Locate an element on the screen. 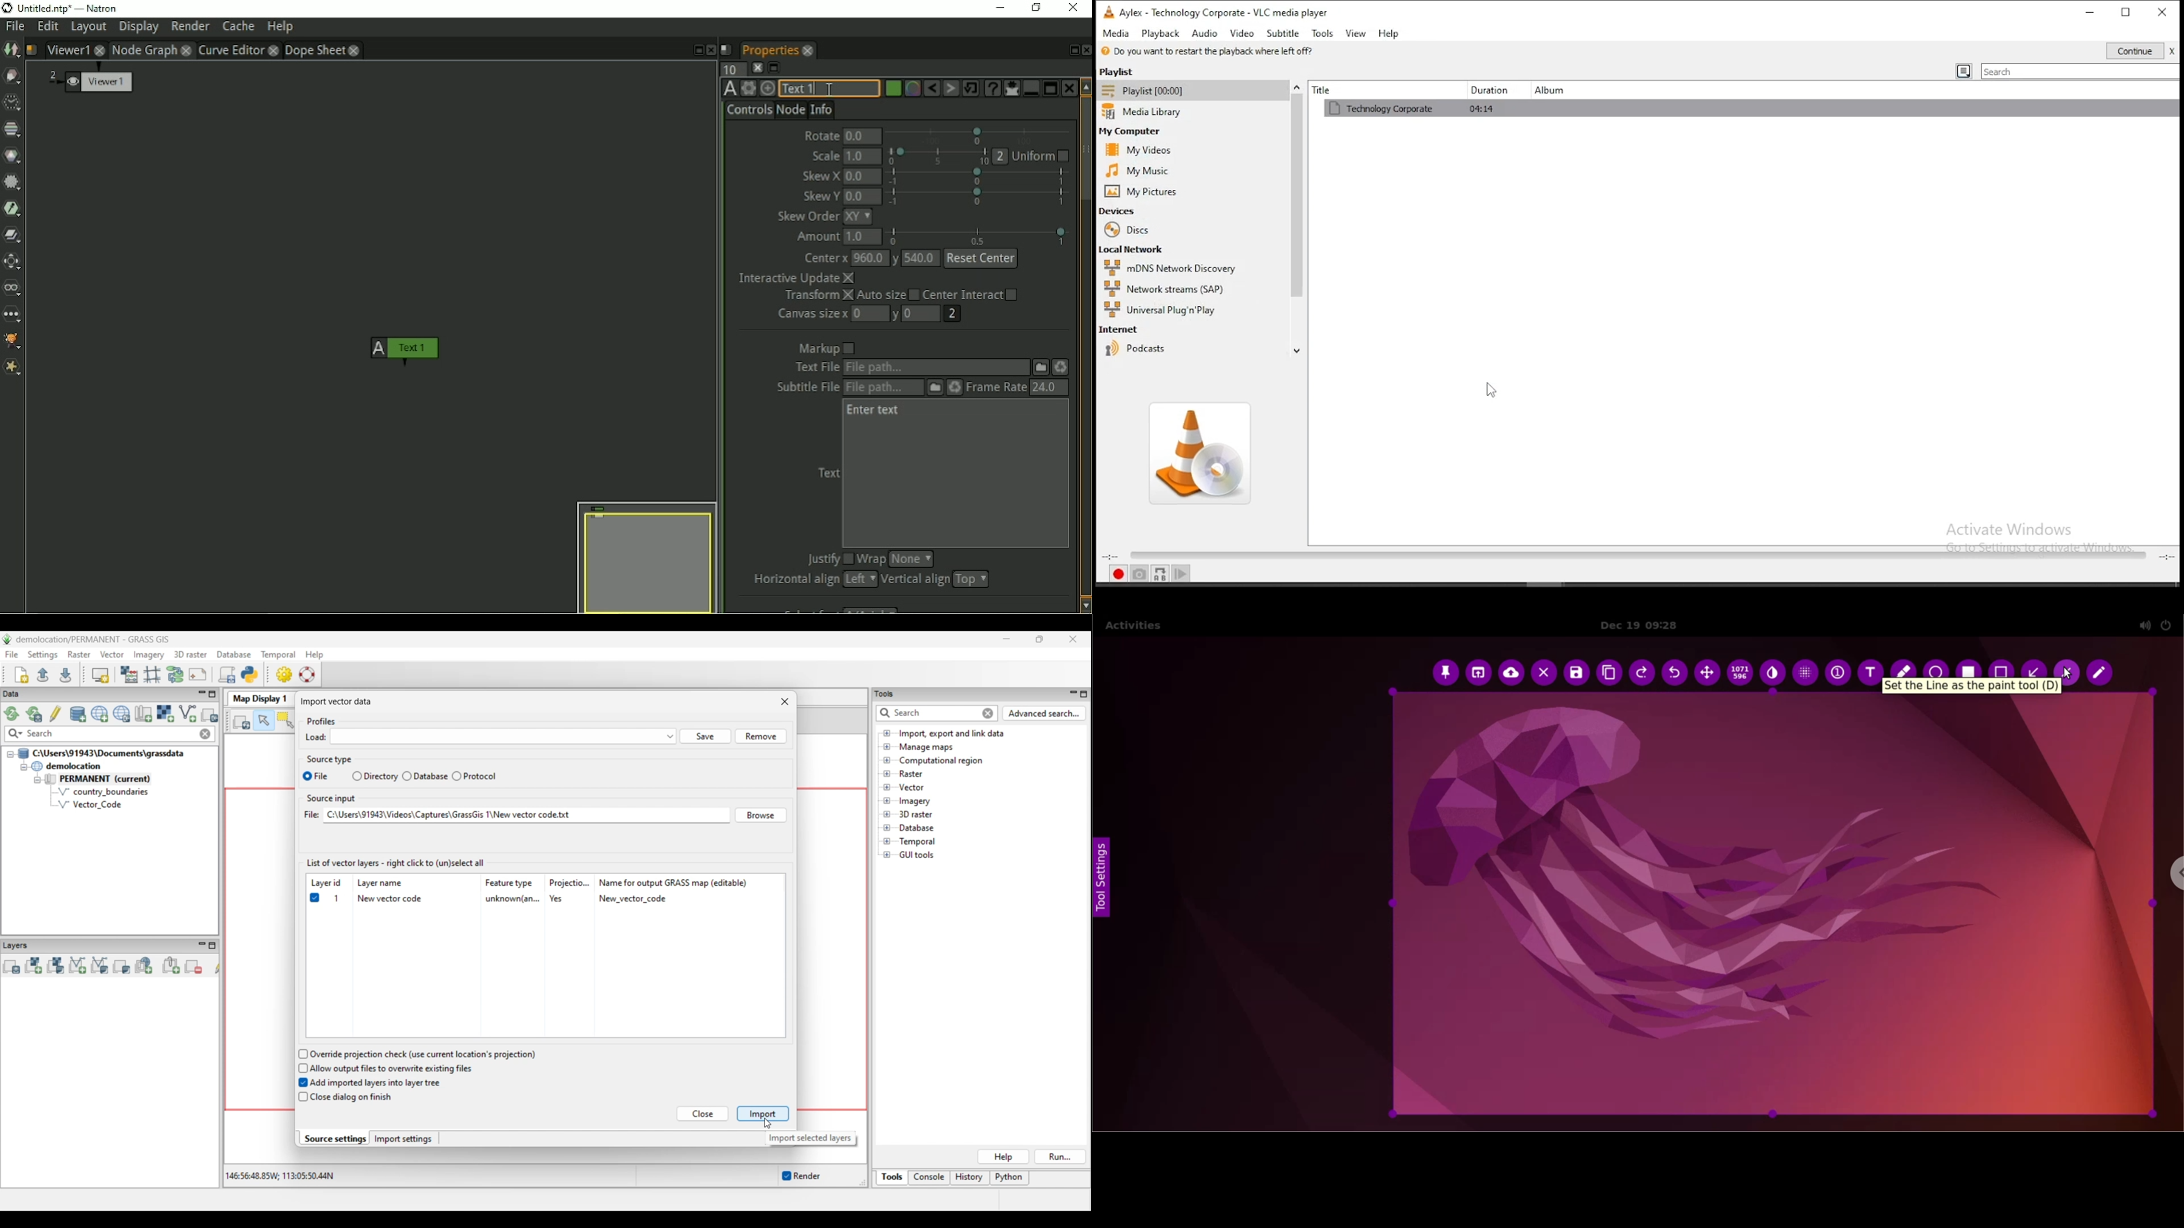  Draw is located at coordinates (12, 76).